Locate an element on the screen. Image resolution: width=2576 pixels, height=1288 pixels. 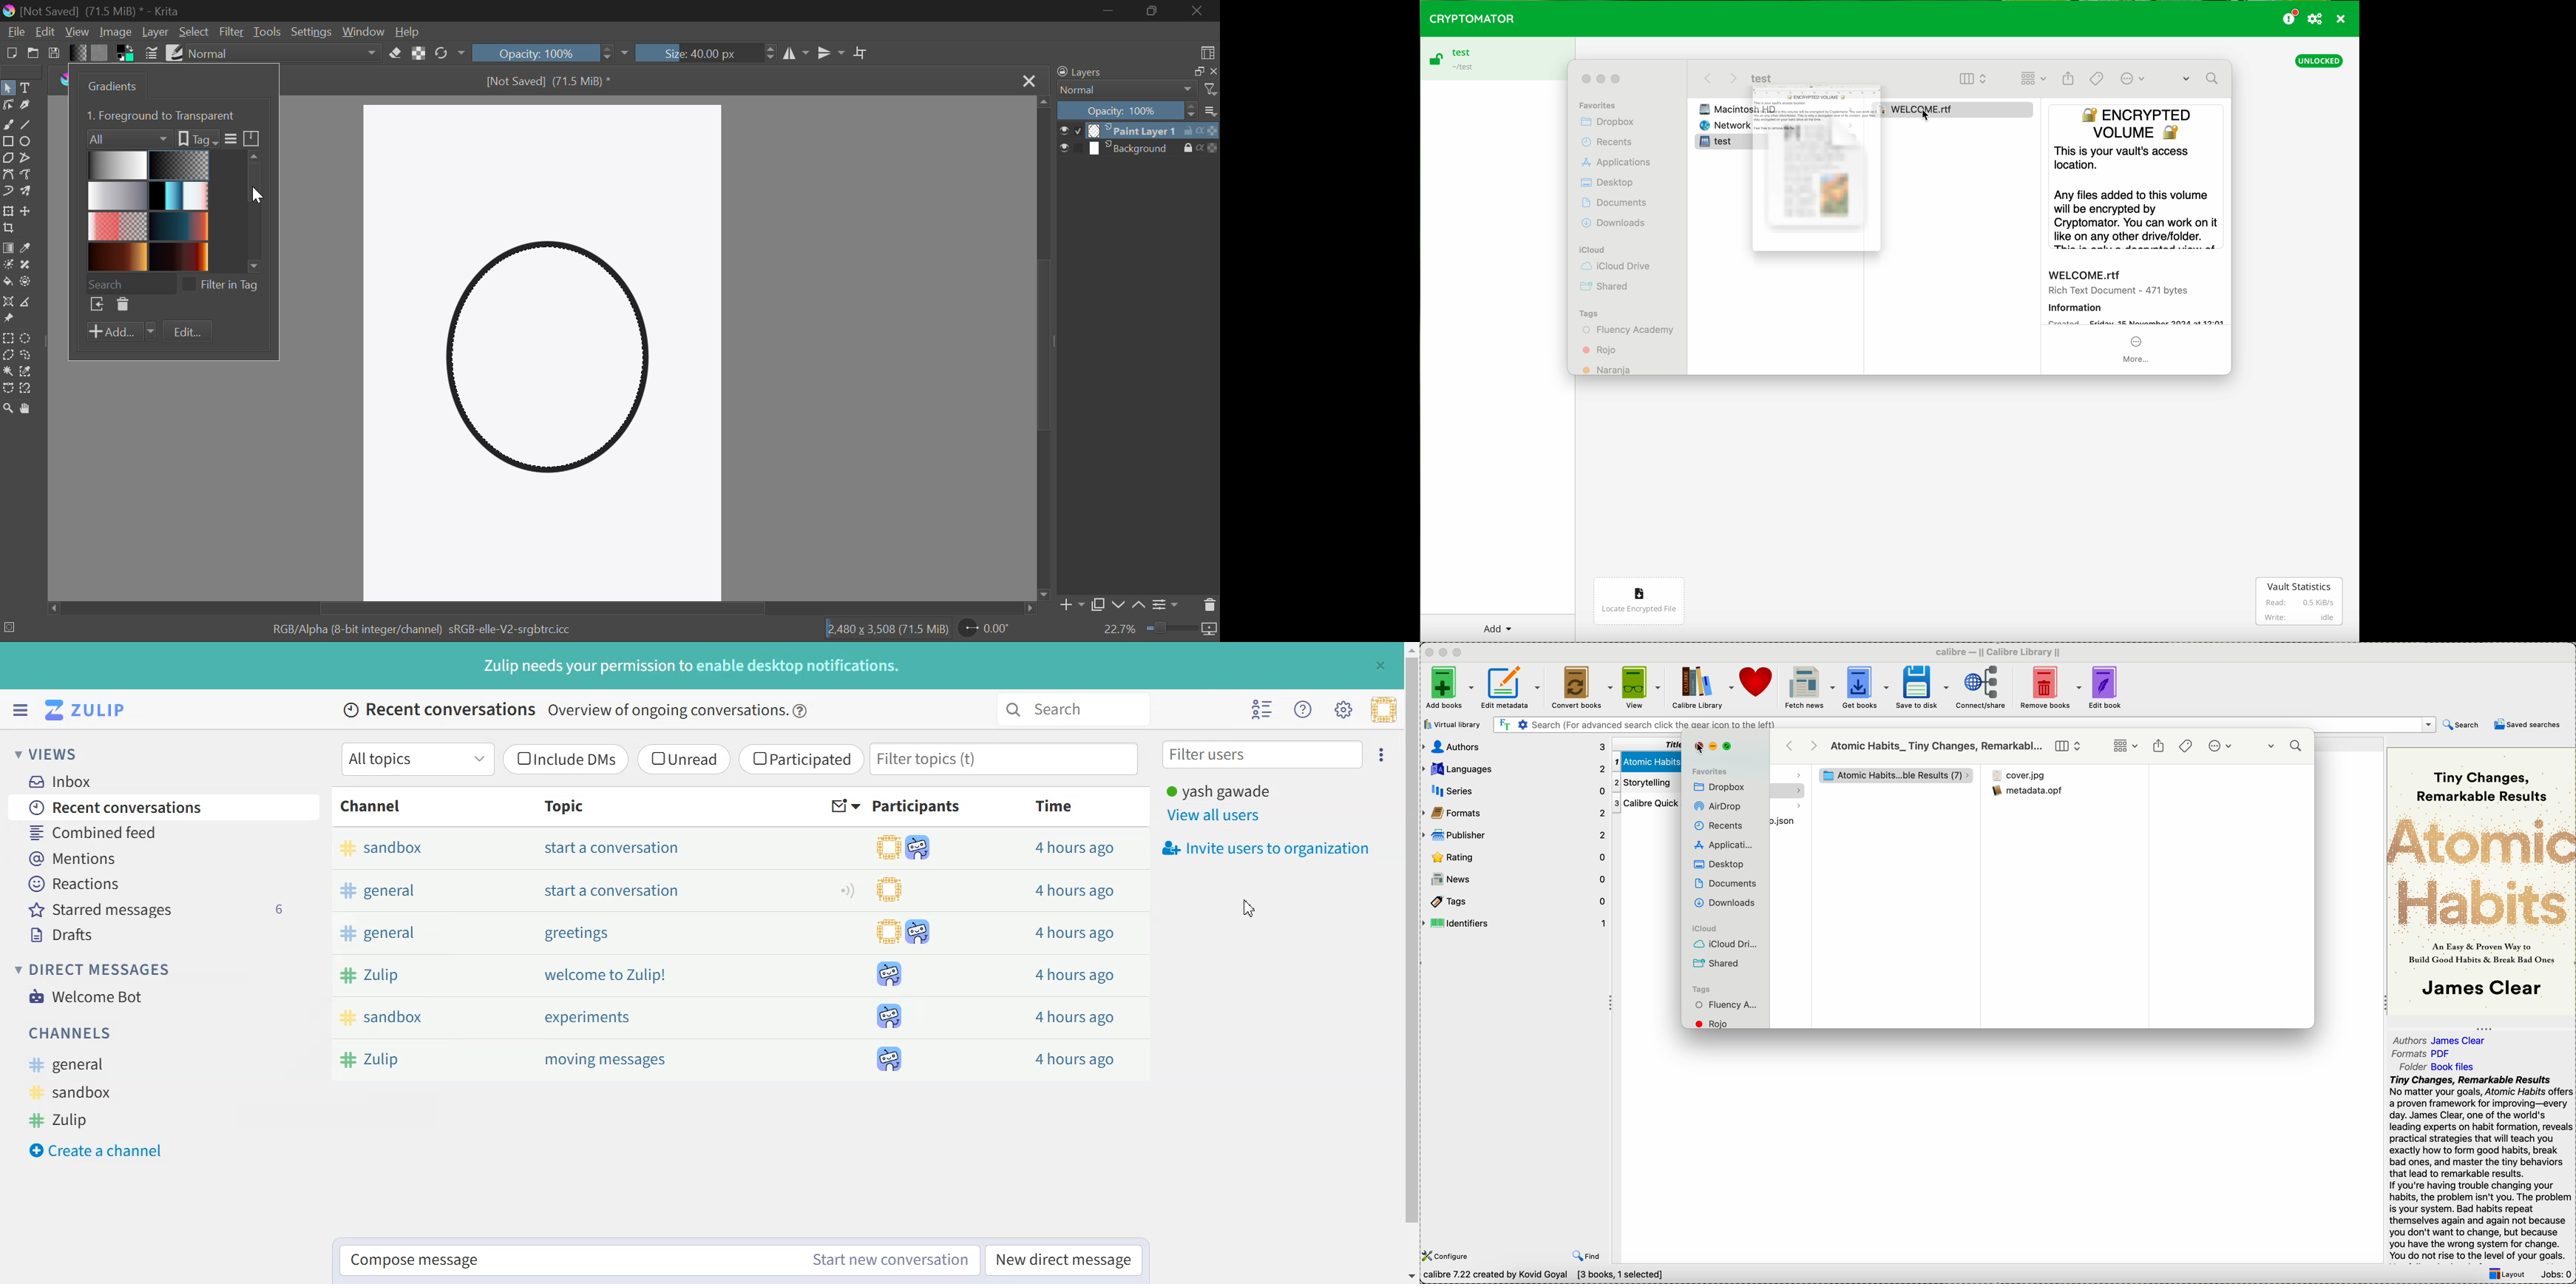
Participants is located at coordinates (919, 806).